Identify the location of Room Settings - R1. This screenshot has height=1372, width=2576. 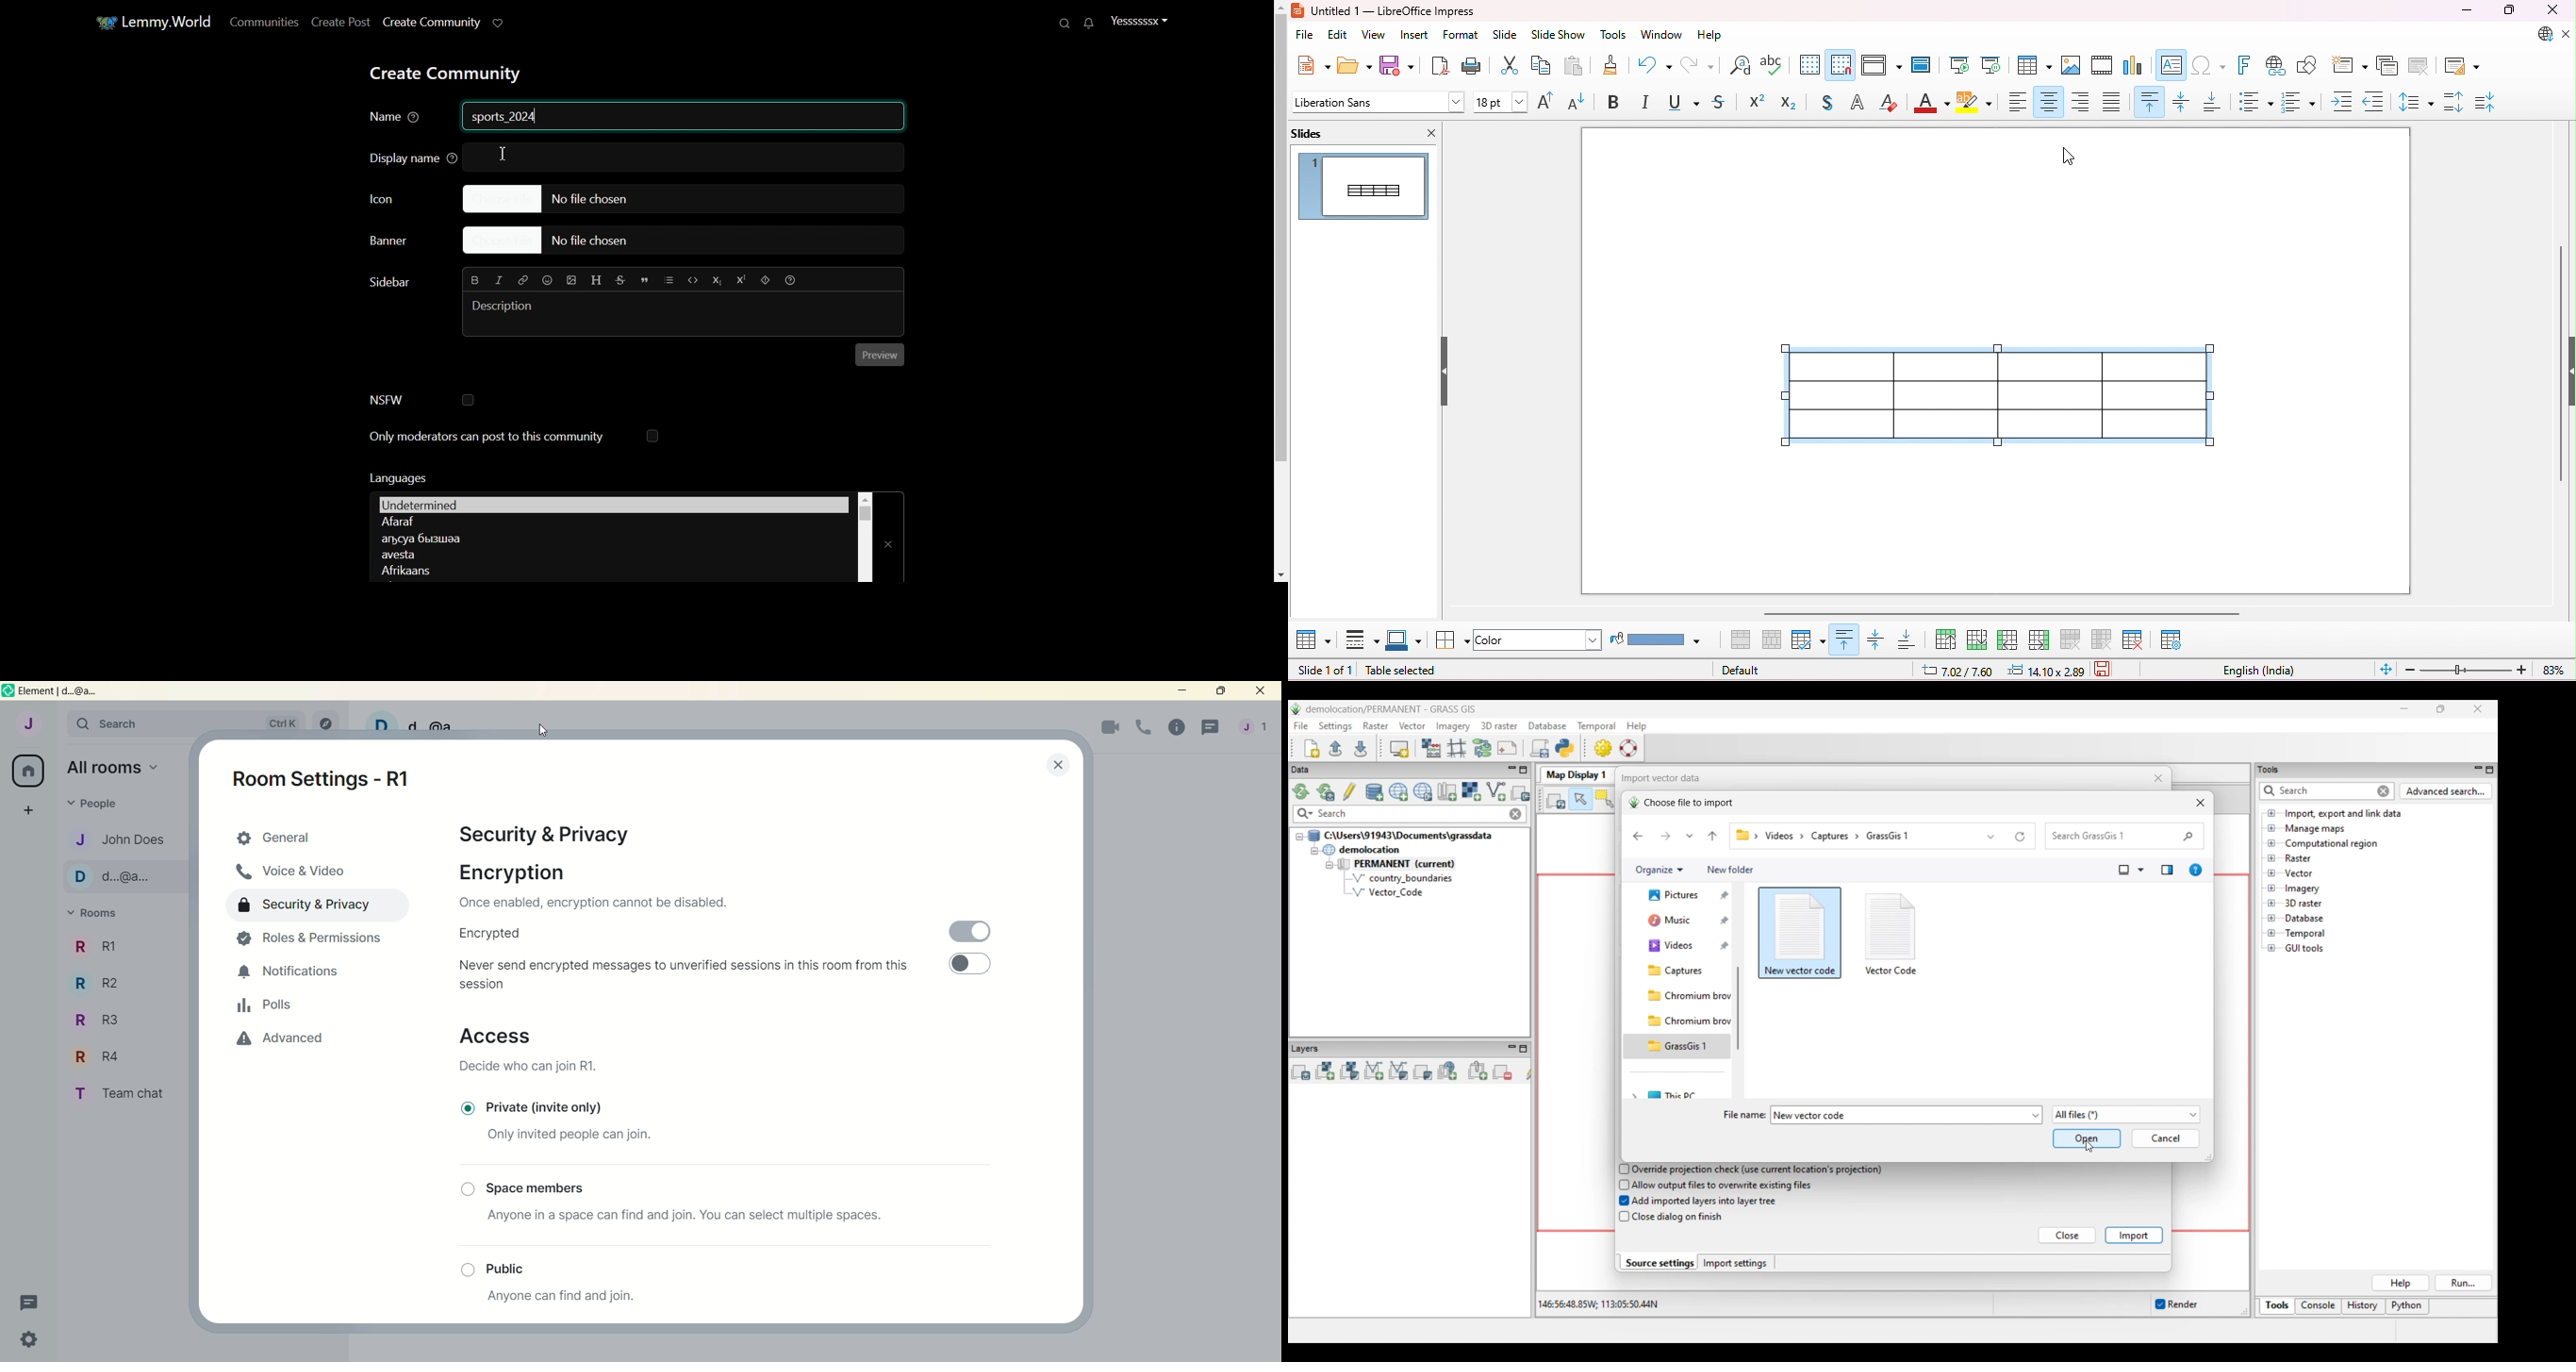
(328, 774).